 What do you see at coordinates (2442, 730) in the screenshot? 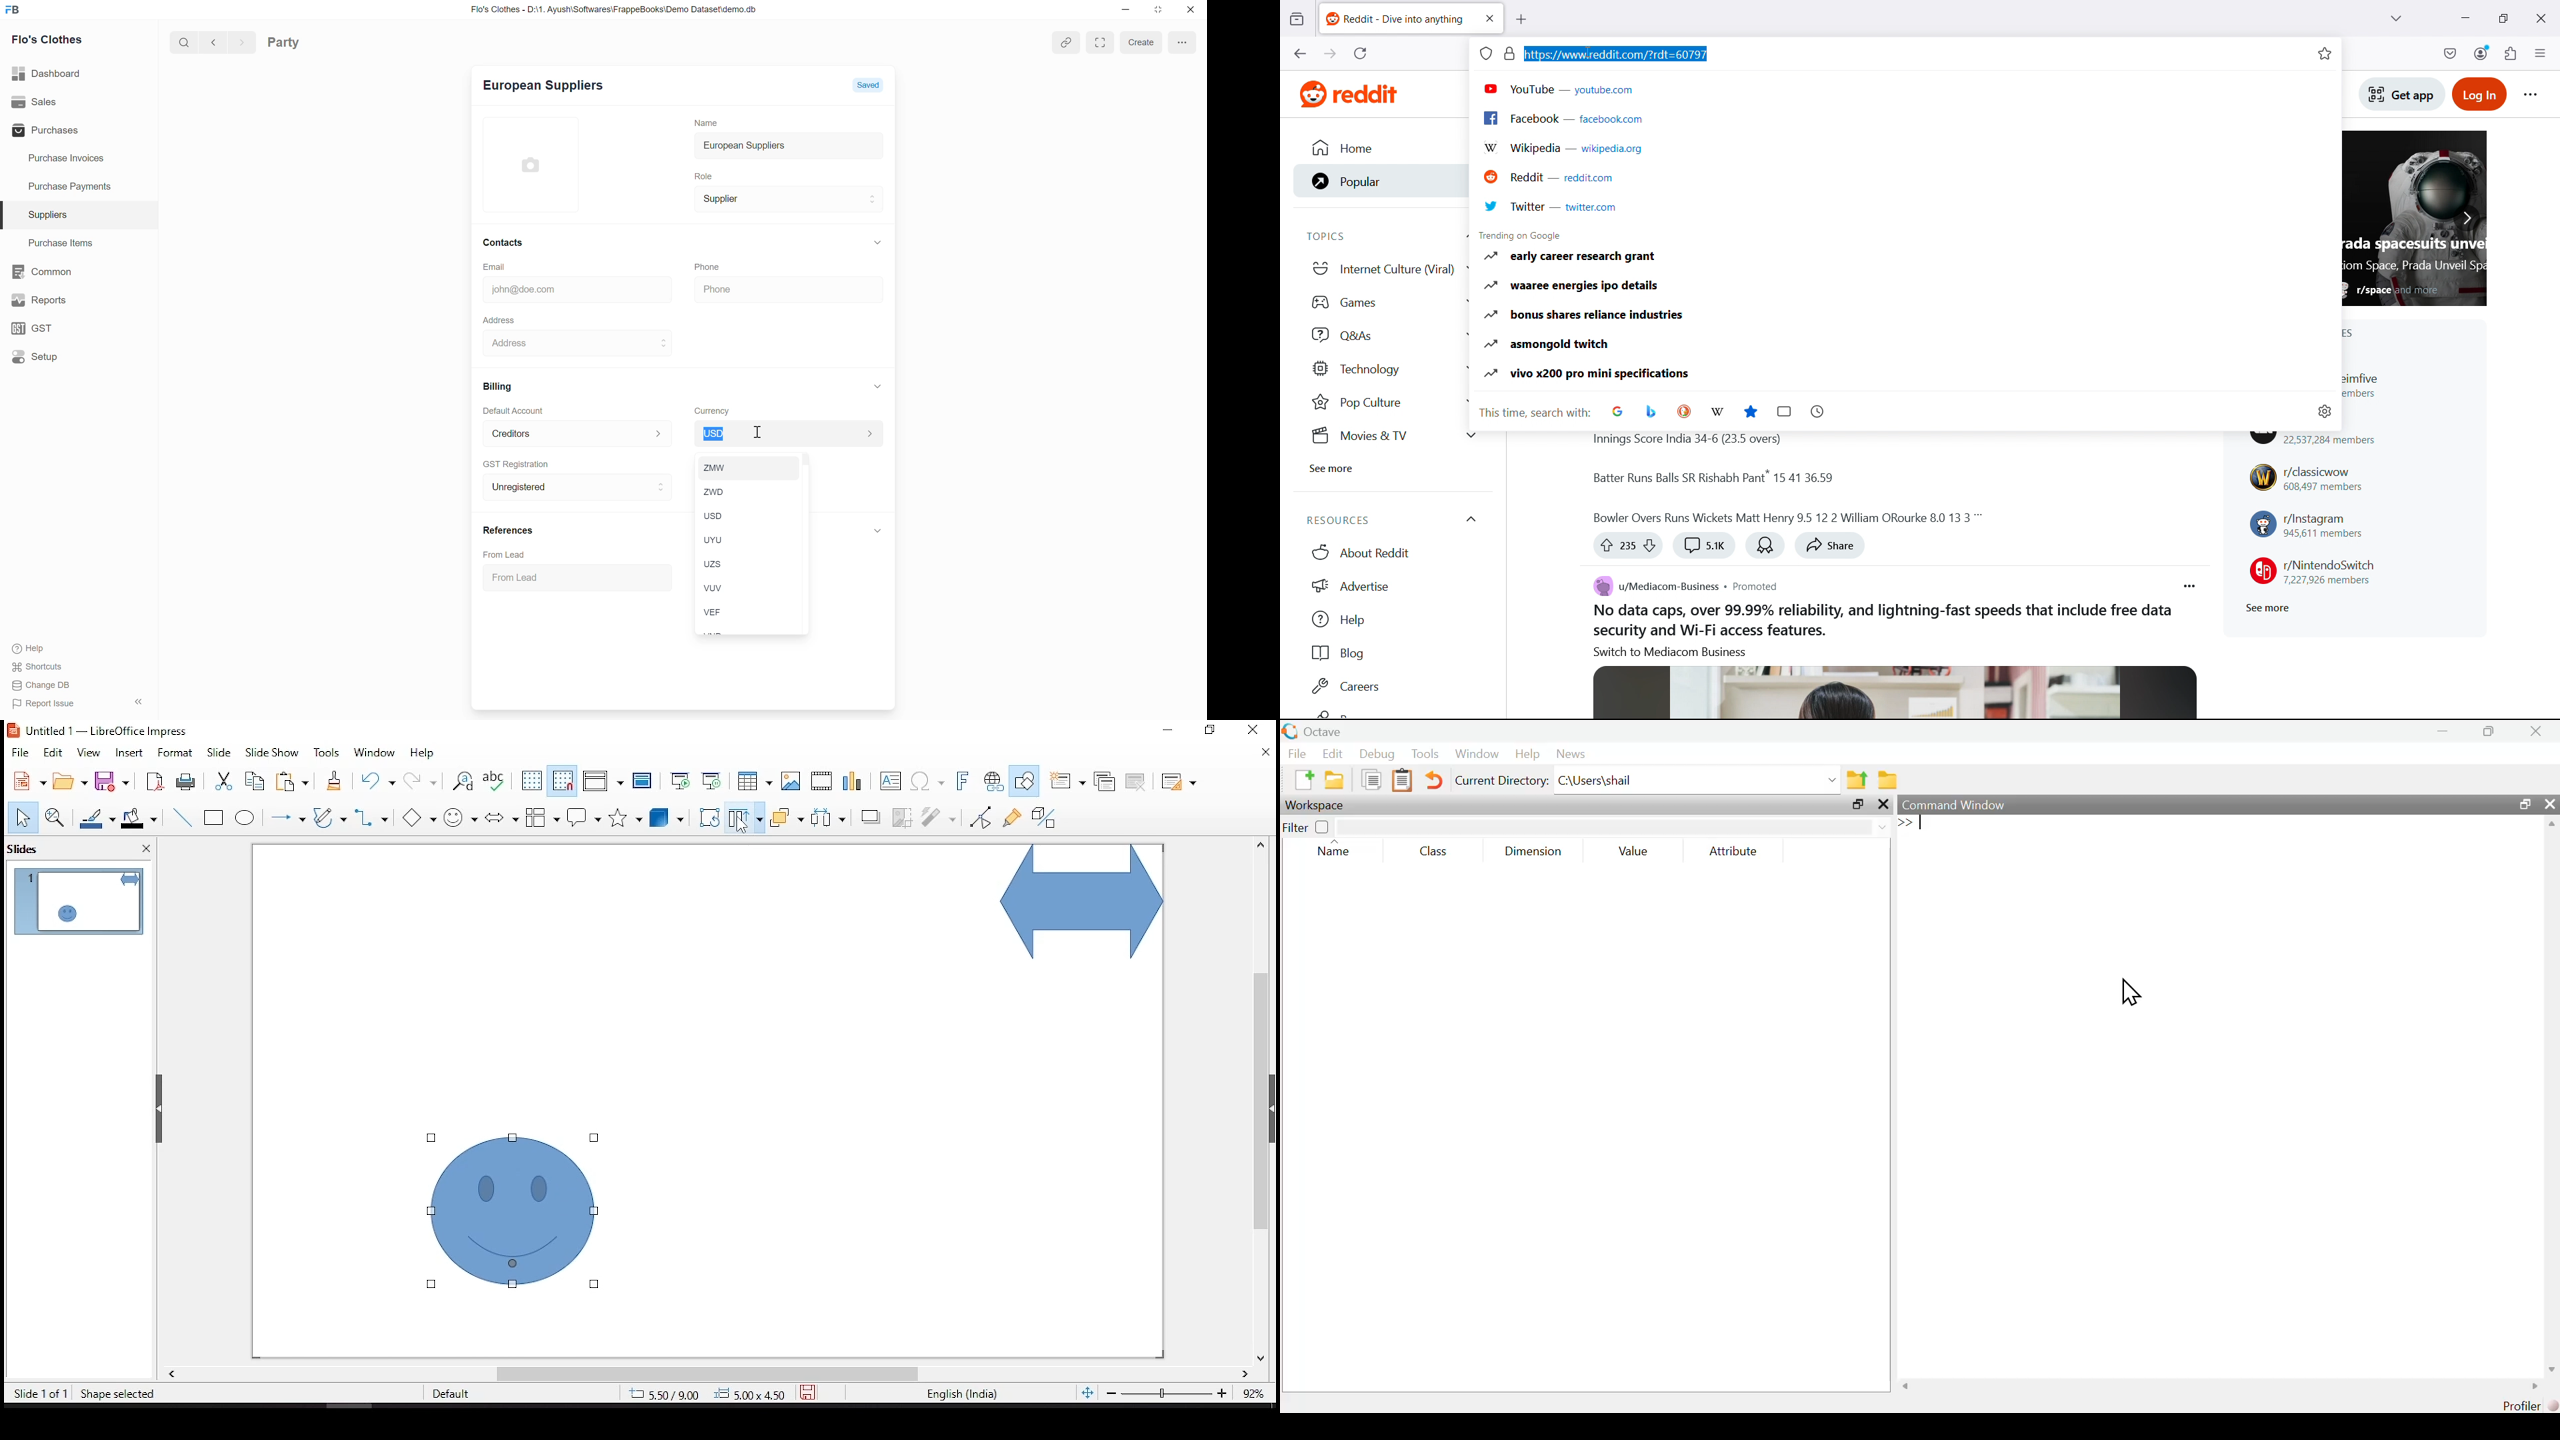
I see `minimize` at bounding box center [2442, 730].